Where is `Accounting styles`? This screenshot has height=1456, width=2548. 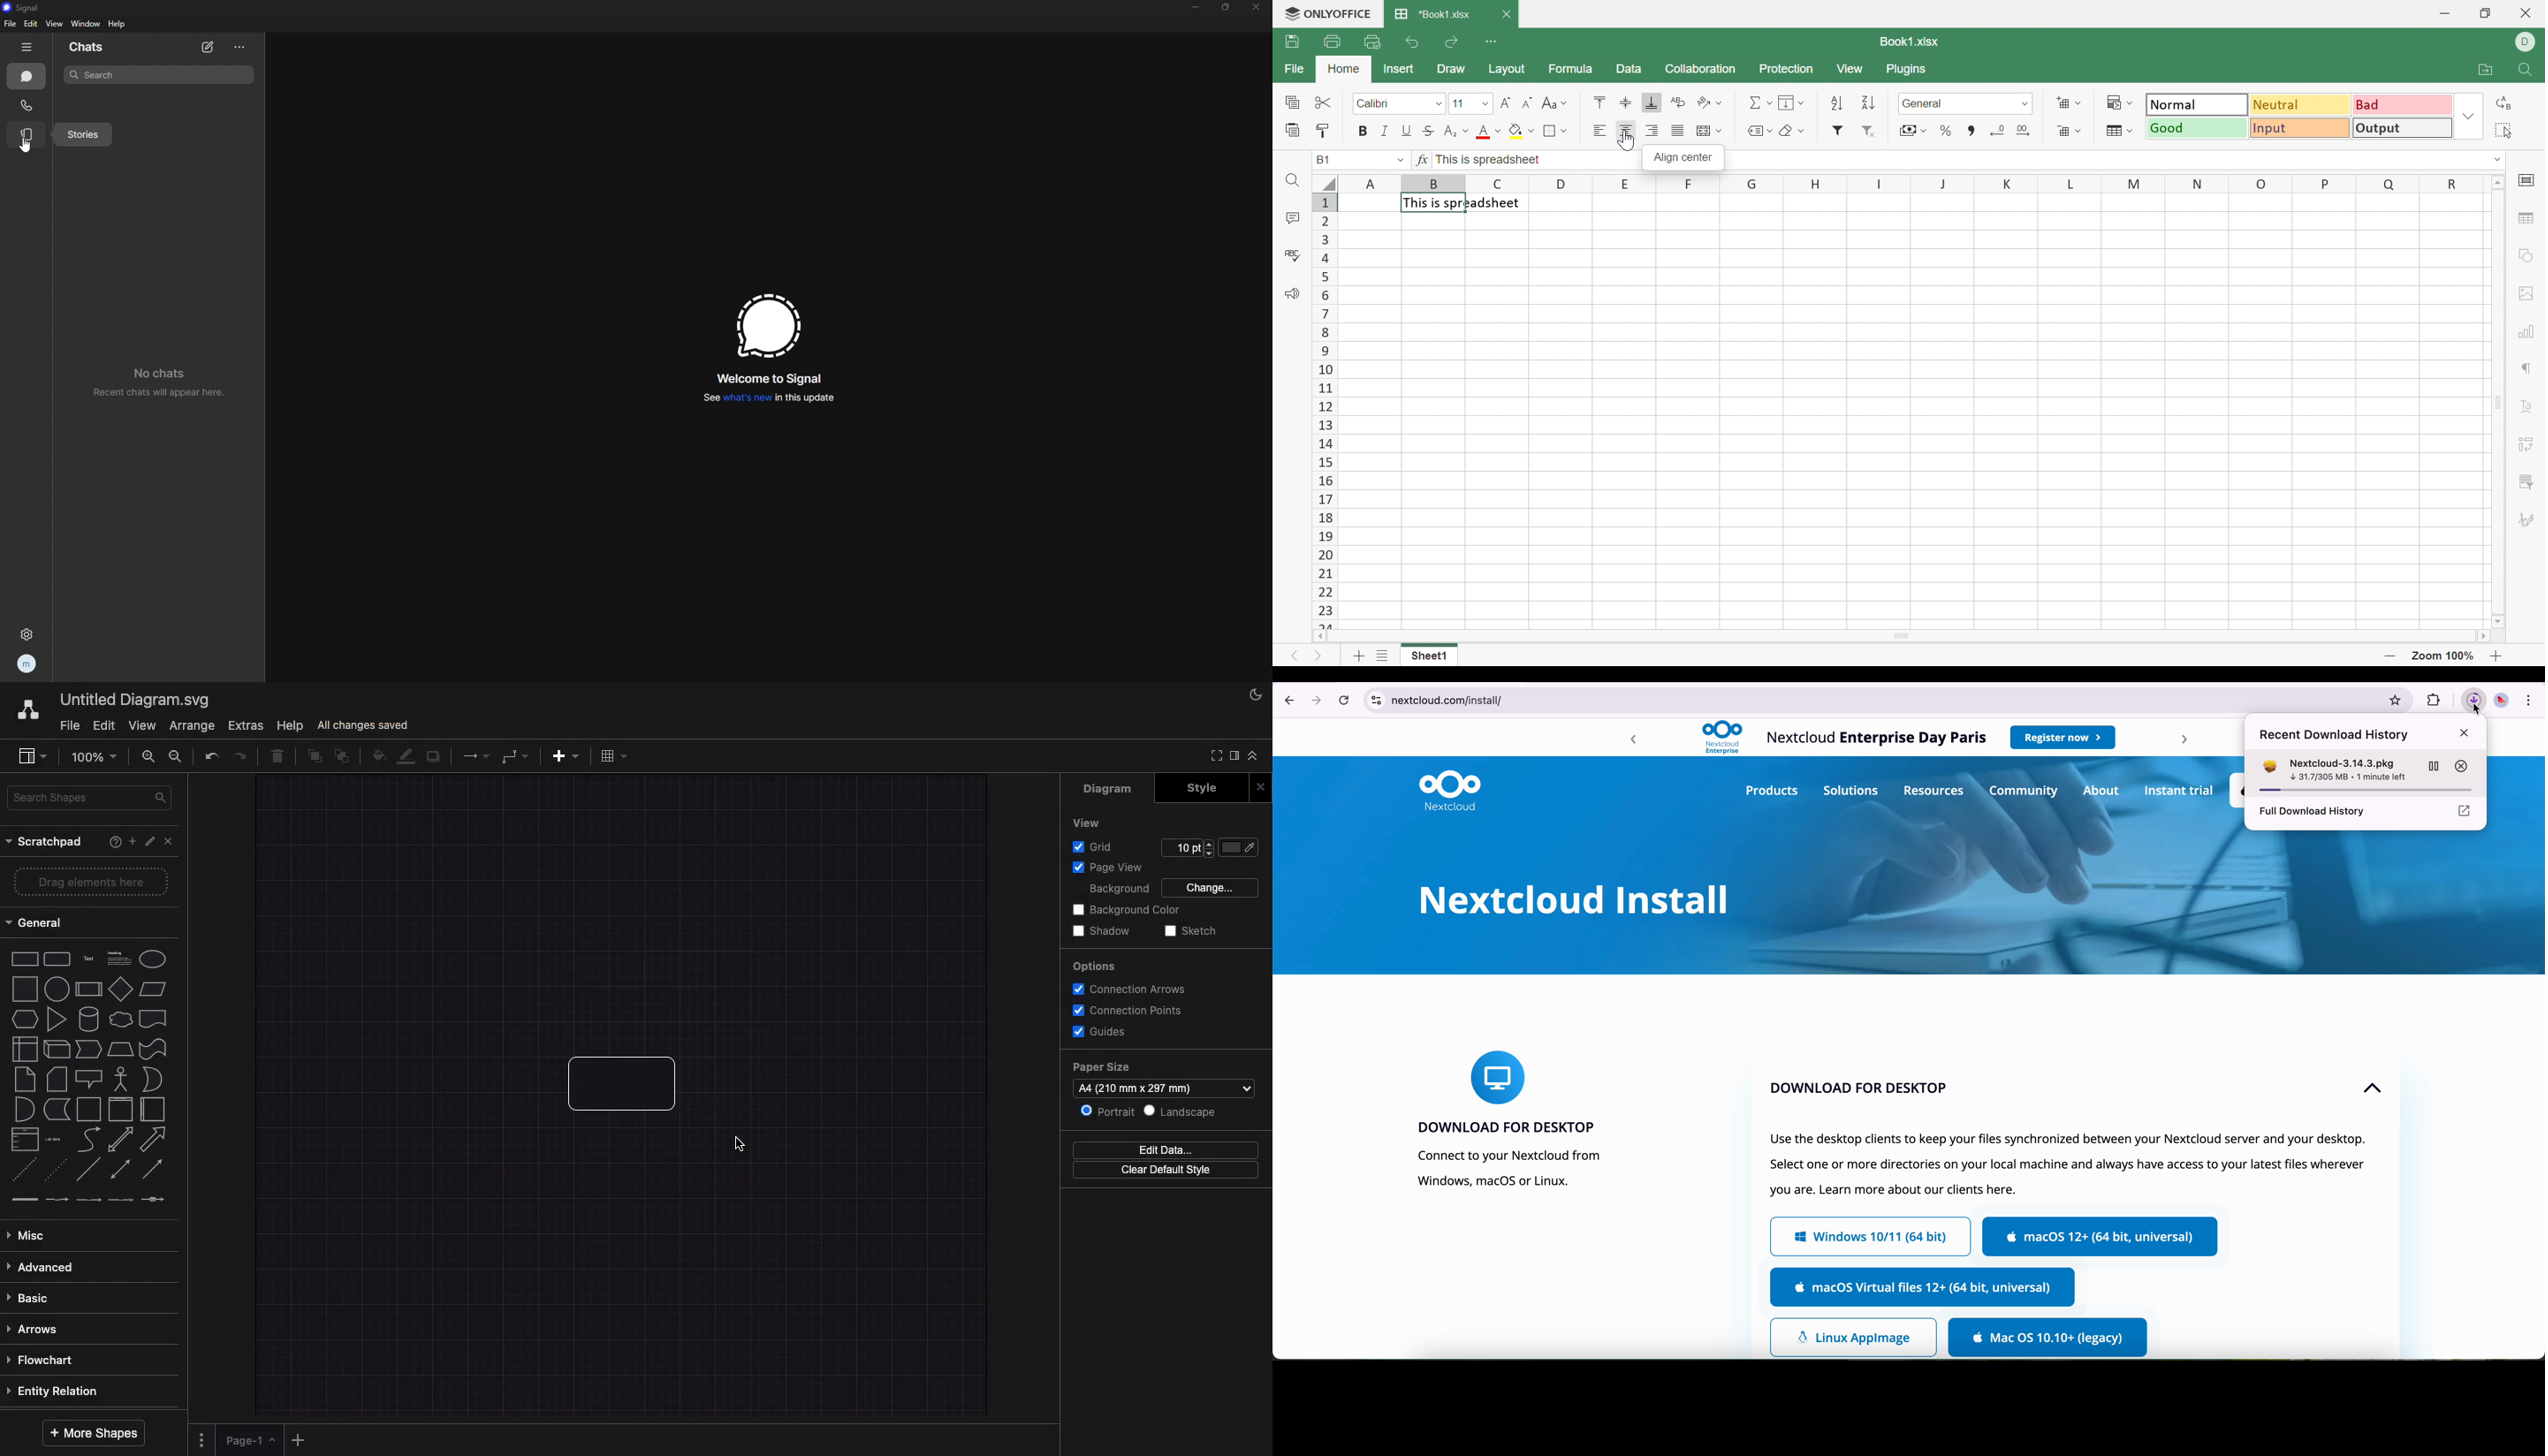 Accounting styles is located at coordinates (1905, 130).